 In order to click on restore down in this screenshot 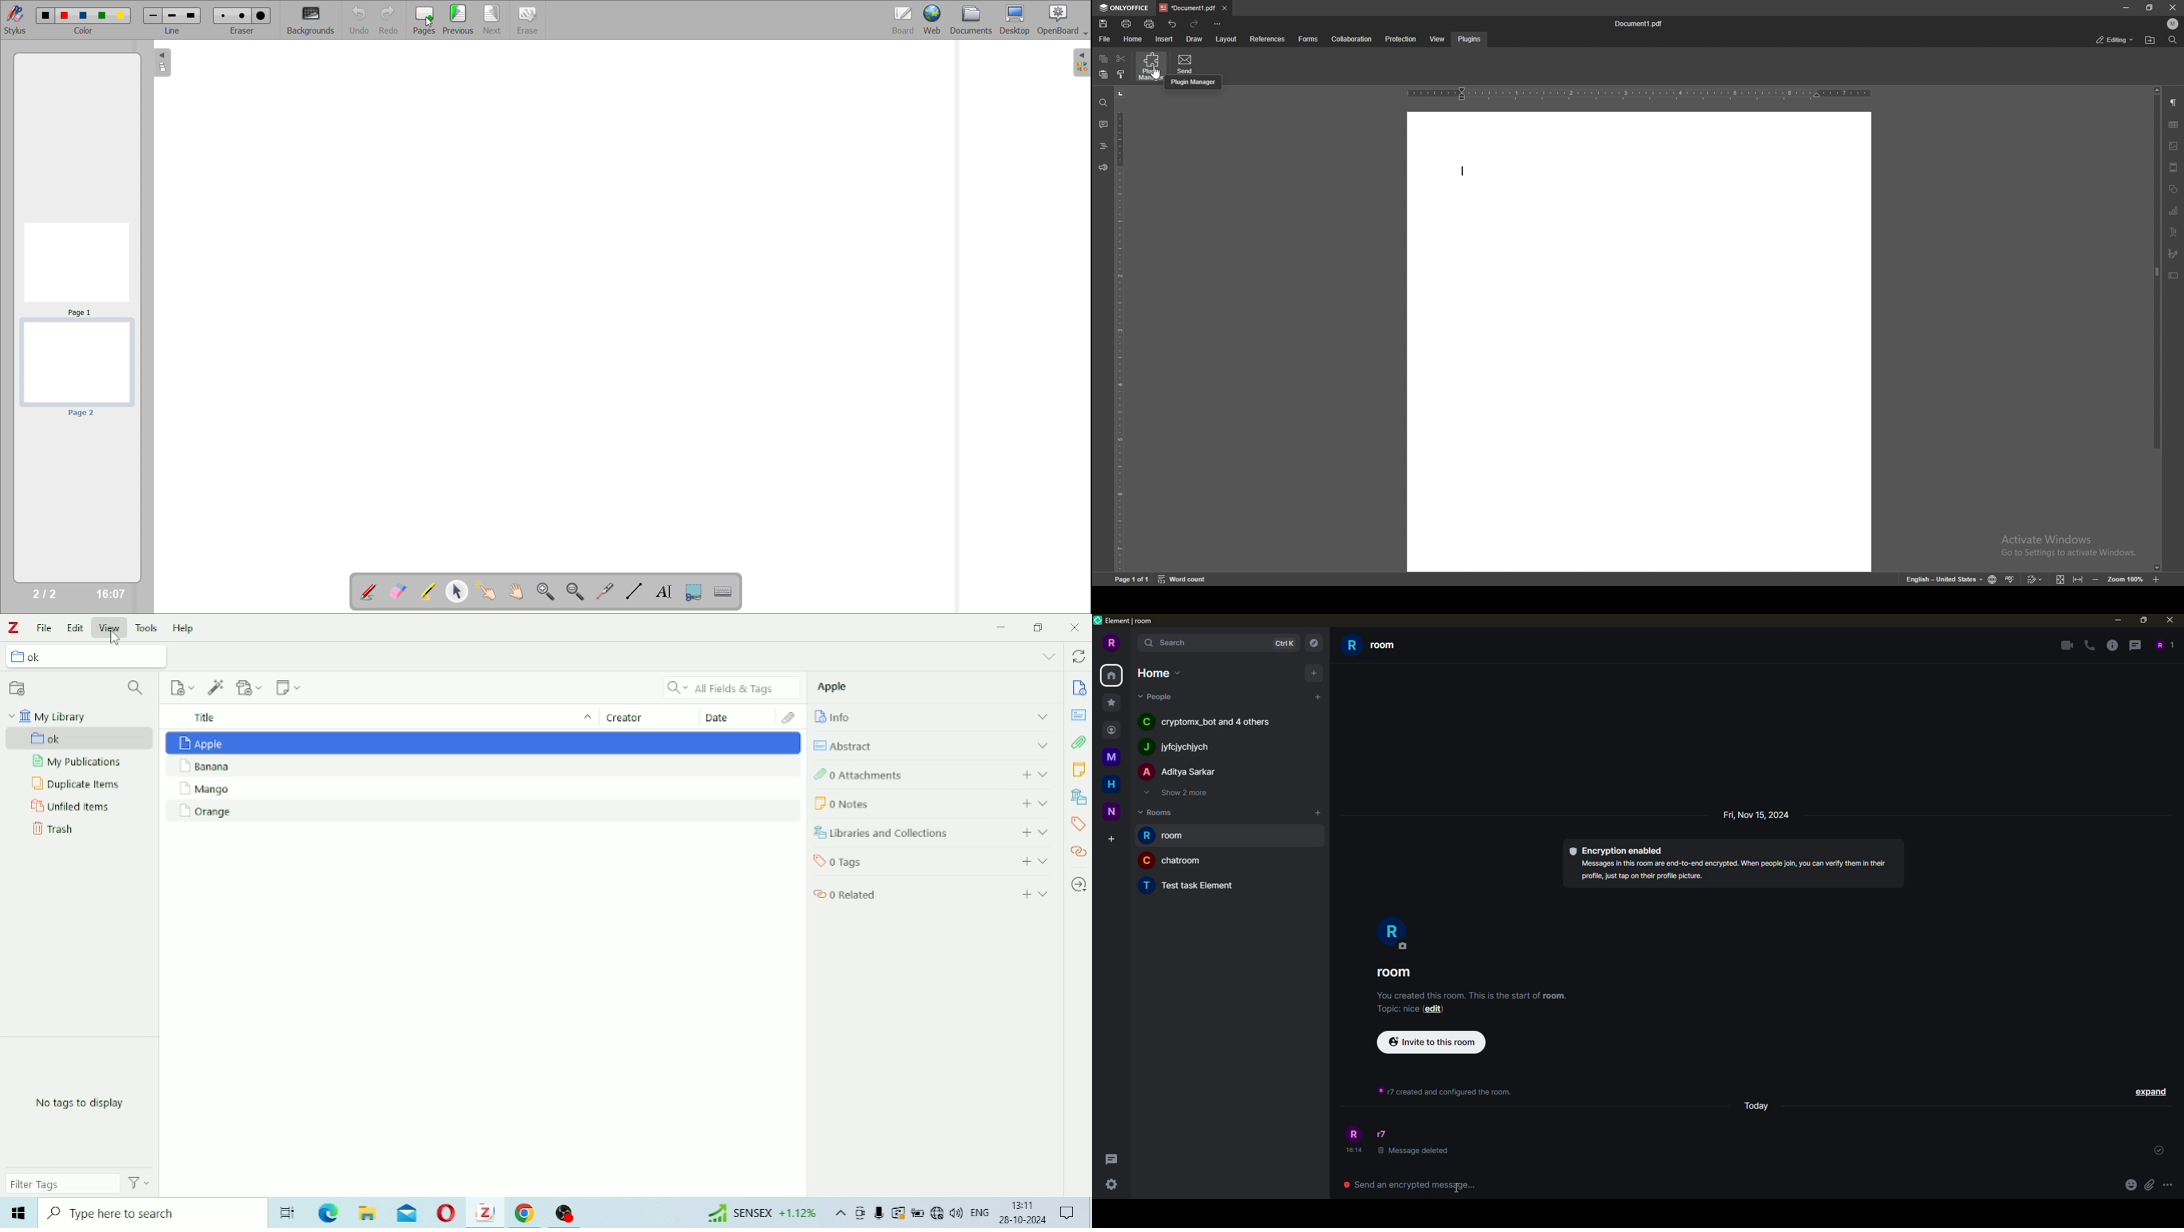, I will do `click(1040, 627)`.